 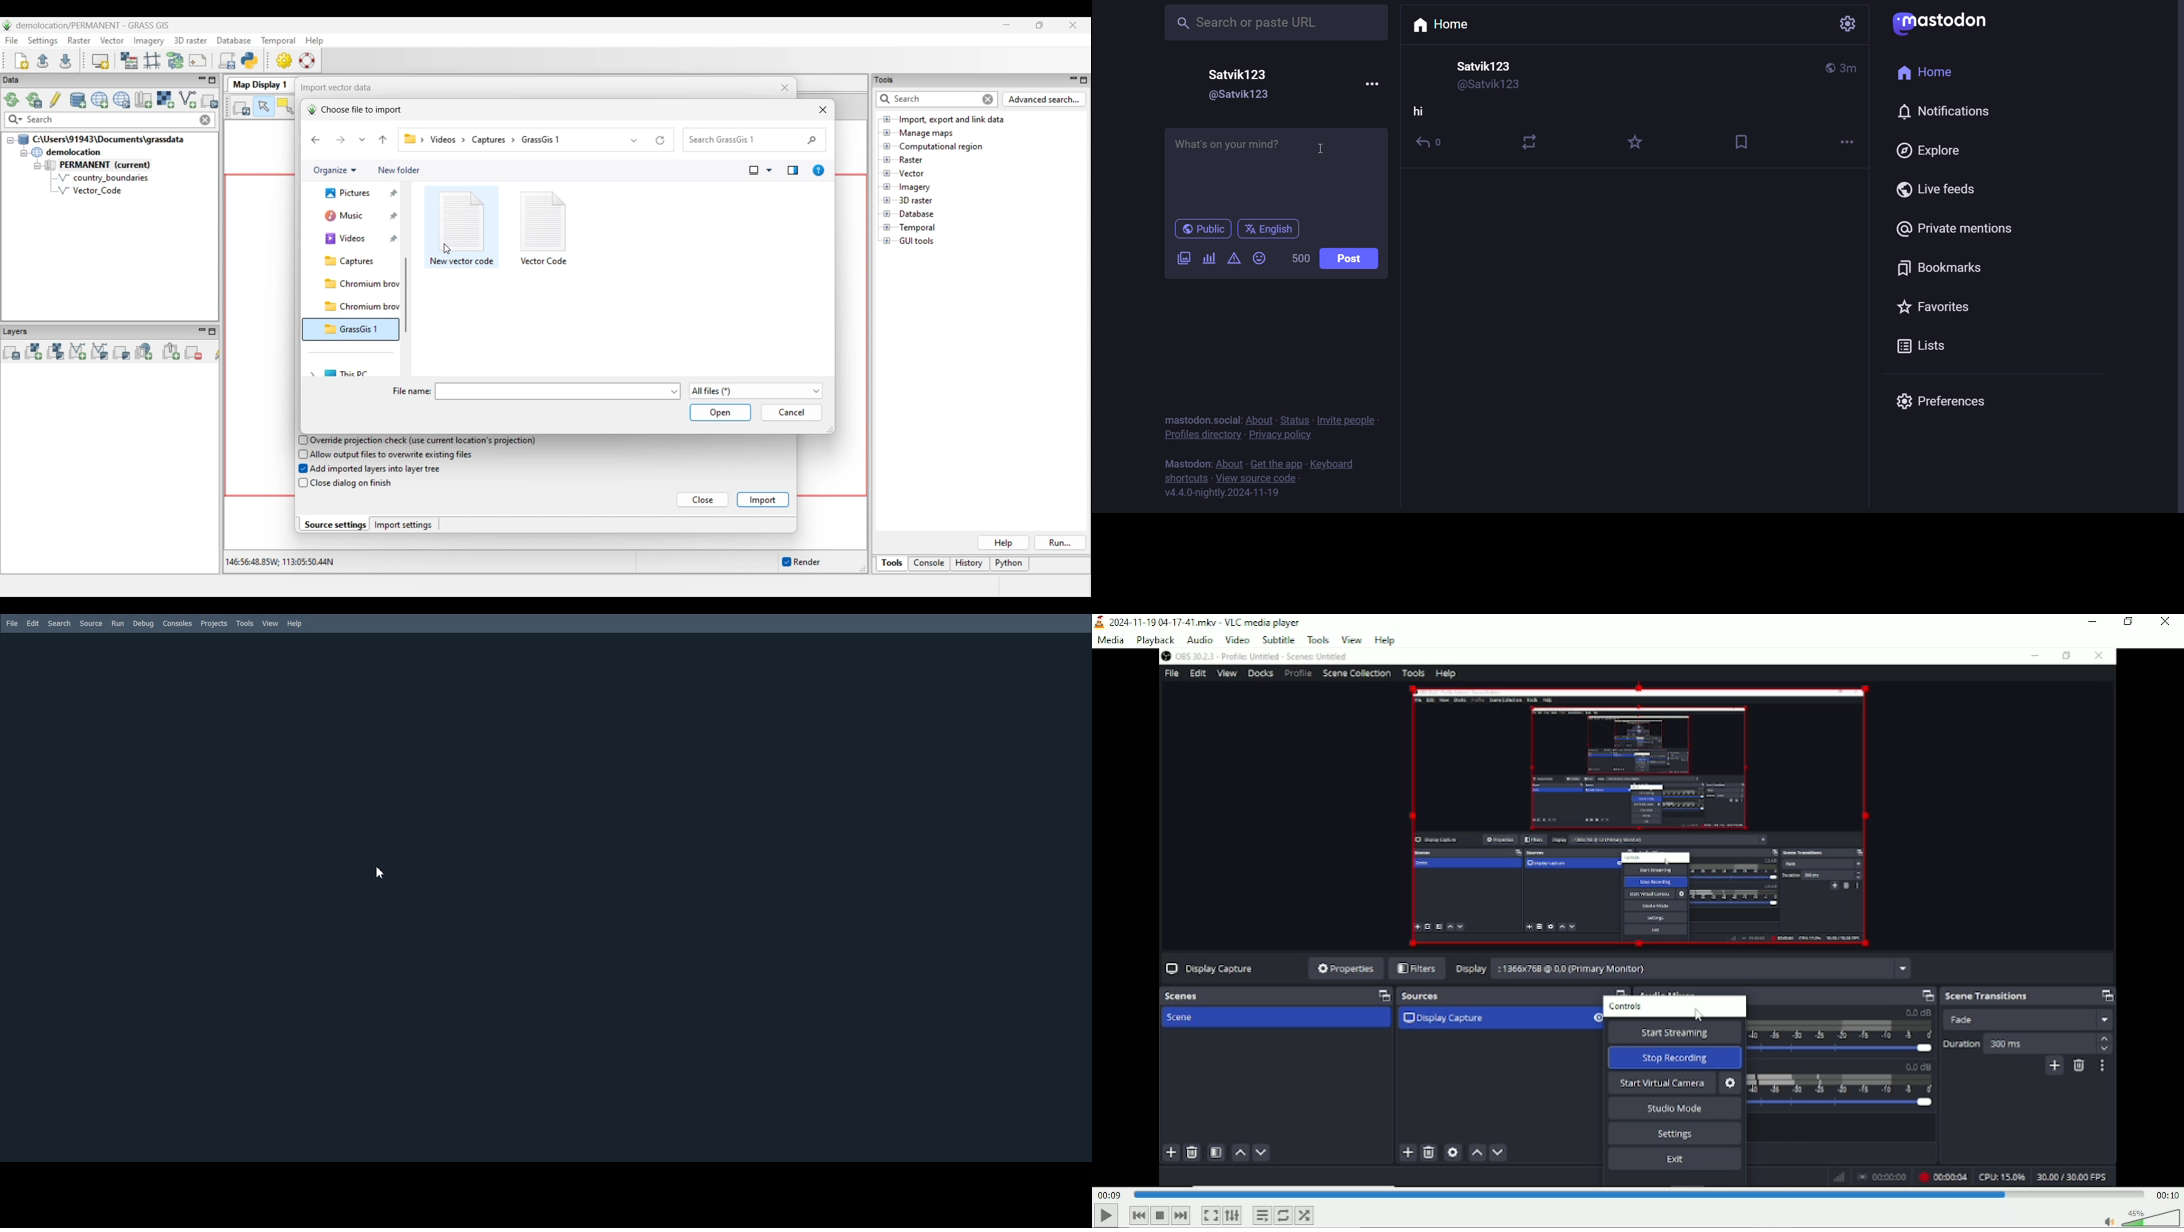 What do you see at coordinates (1278, 640) in the screenshot?
I see `Subtitle` at bounding box center [1278, 640].